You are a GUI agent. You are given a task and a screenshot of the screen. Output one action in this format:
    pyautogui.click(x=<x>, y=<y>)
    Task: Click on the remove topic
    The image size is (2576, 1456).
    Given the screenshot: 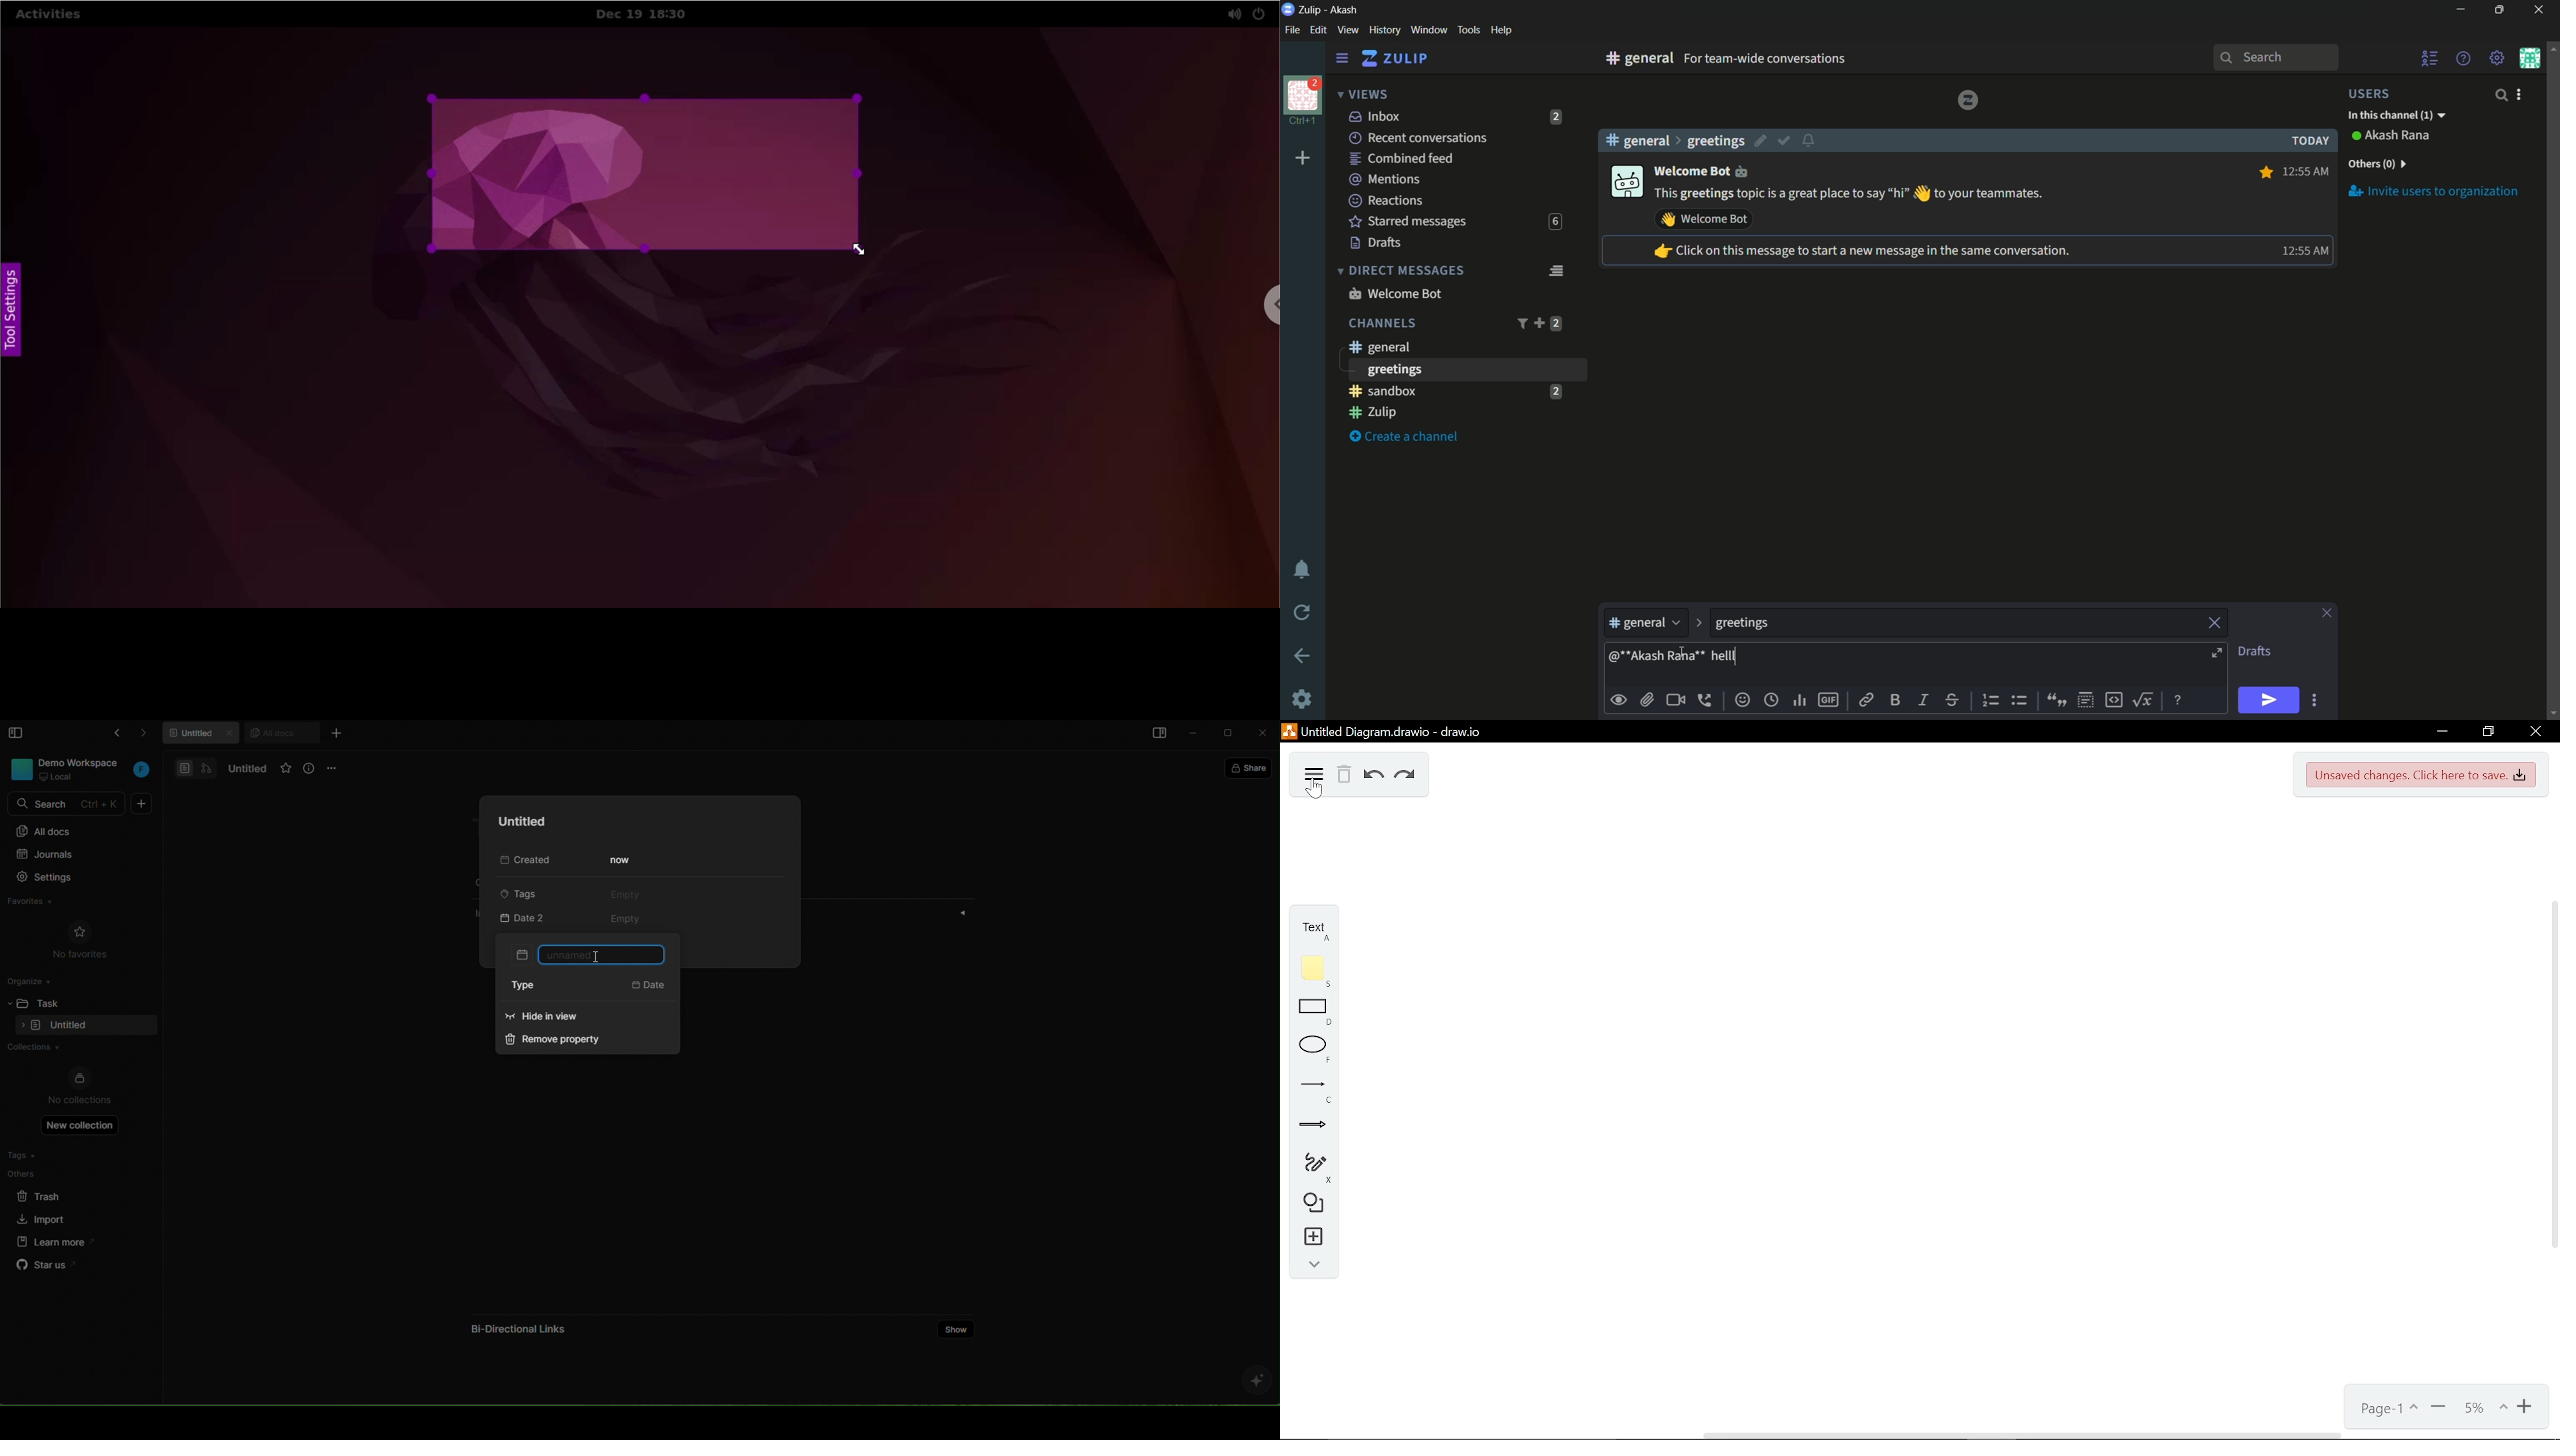 What is the action you would take?
    pyautogui.click(x=2217, y=621)
    